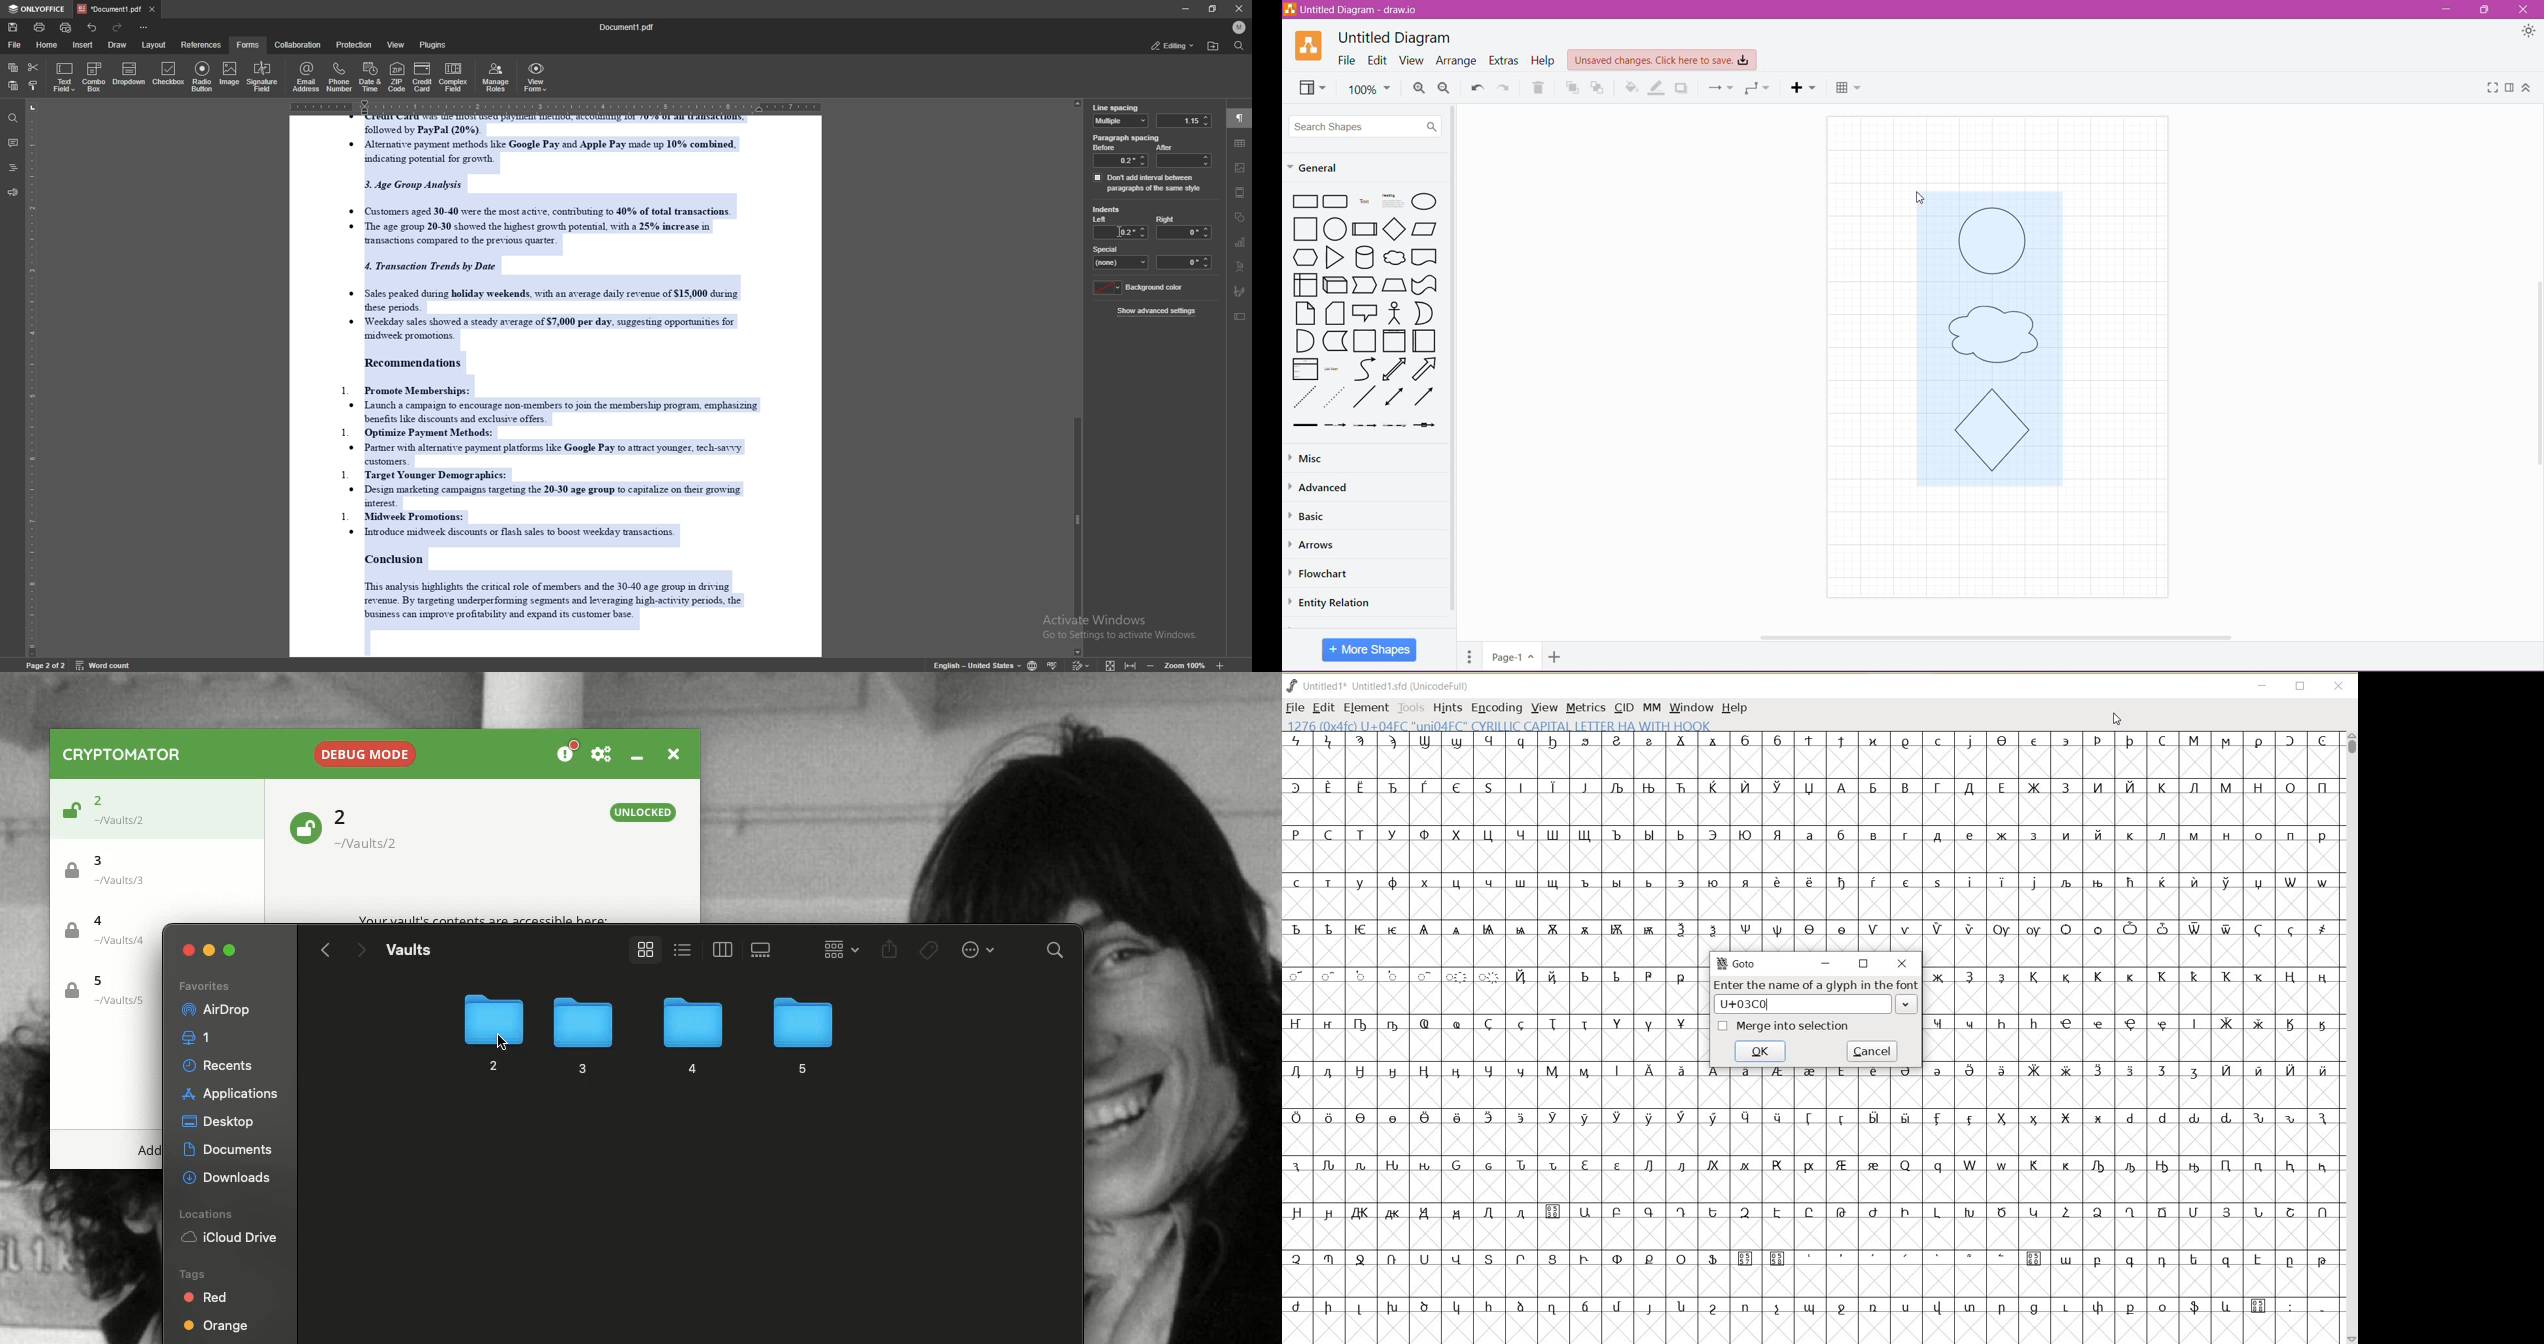 The image size is (2548, 1344). Describe the element at coordinates (2490, 88) in the screenshot. I see `Fullscreen` at that location.